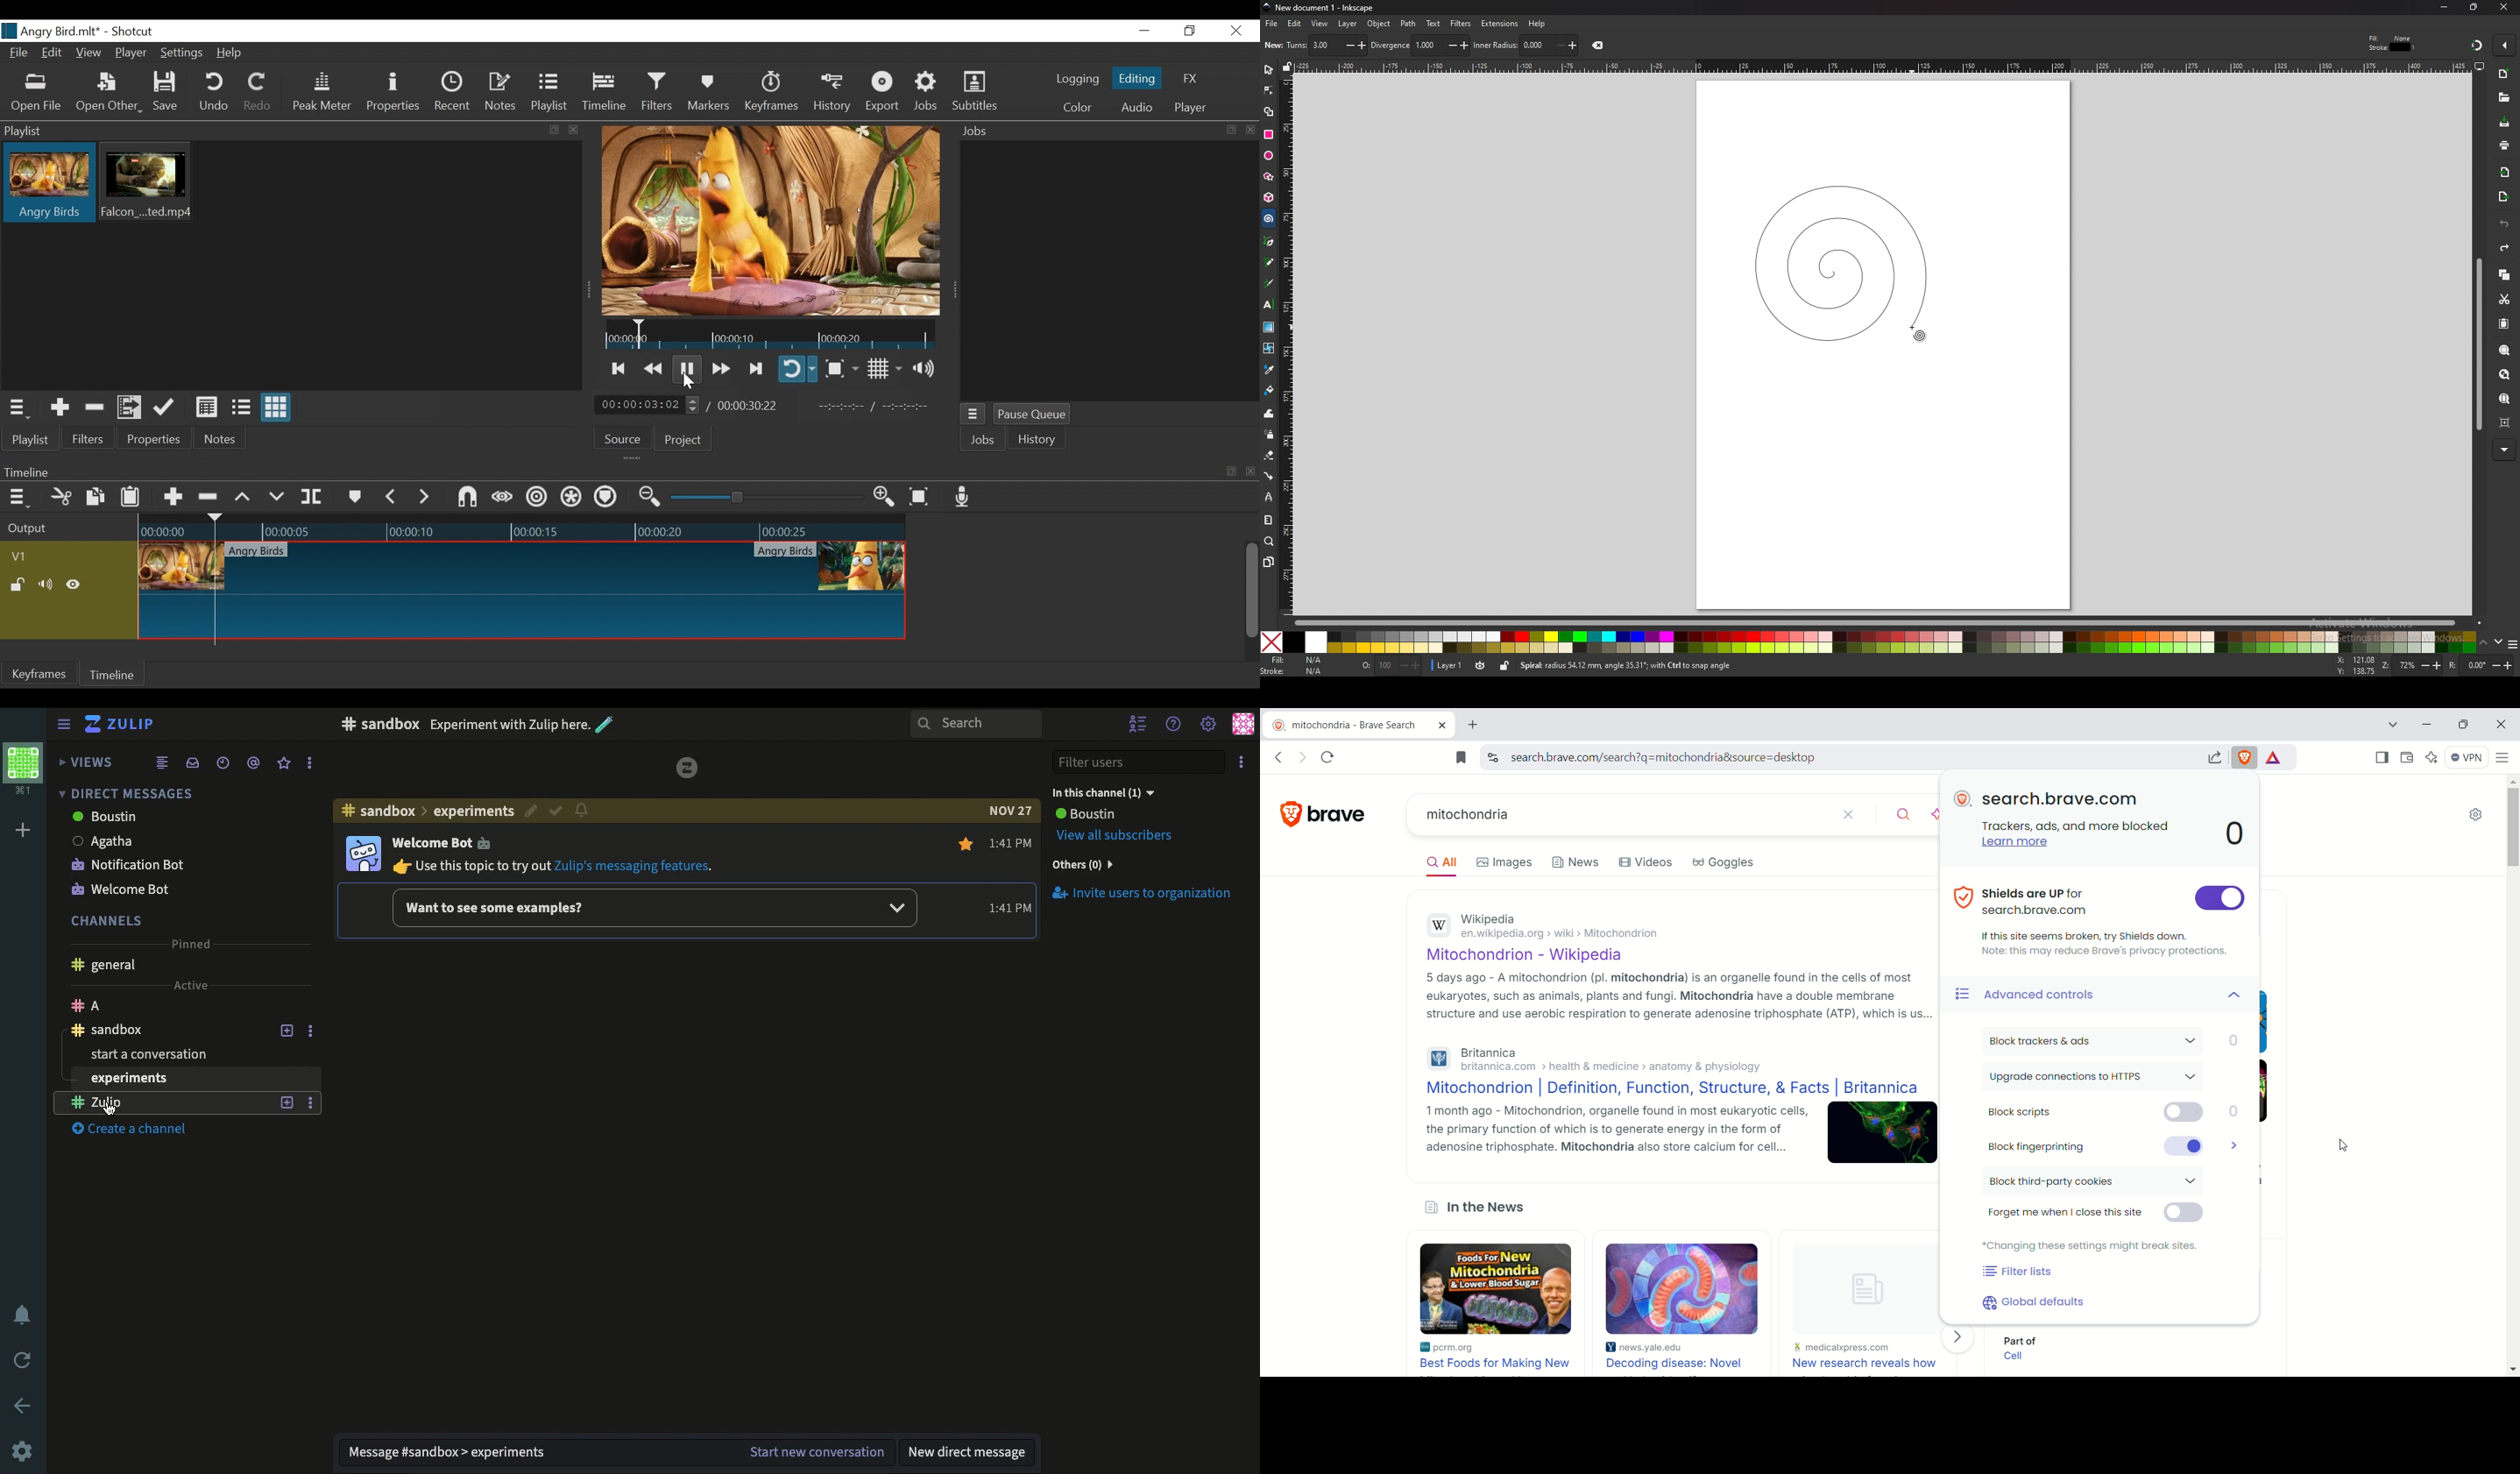  What do you see at coordinates (1236, 32) in the screenshot?
I see `Close` at bounding box center [1236, 32].